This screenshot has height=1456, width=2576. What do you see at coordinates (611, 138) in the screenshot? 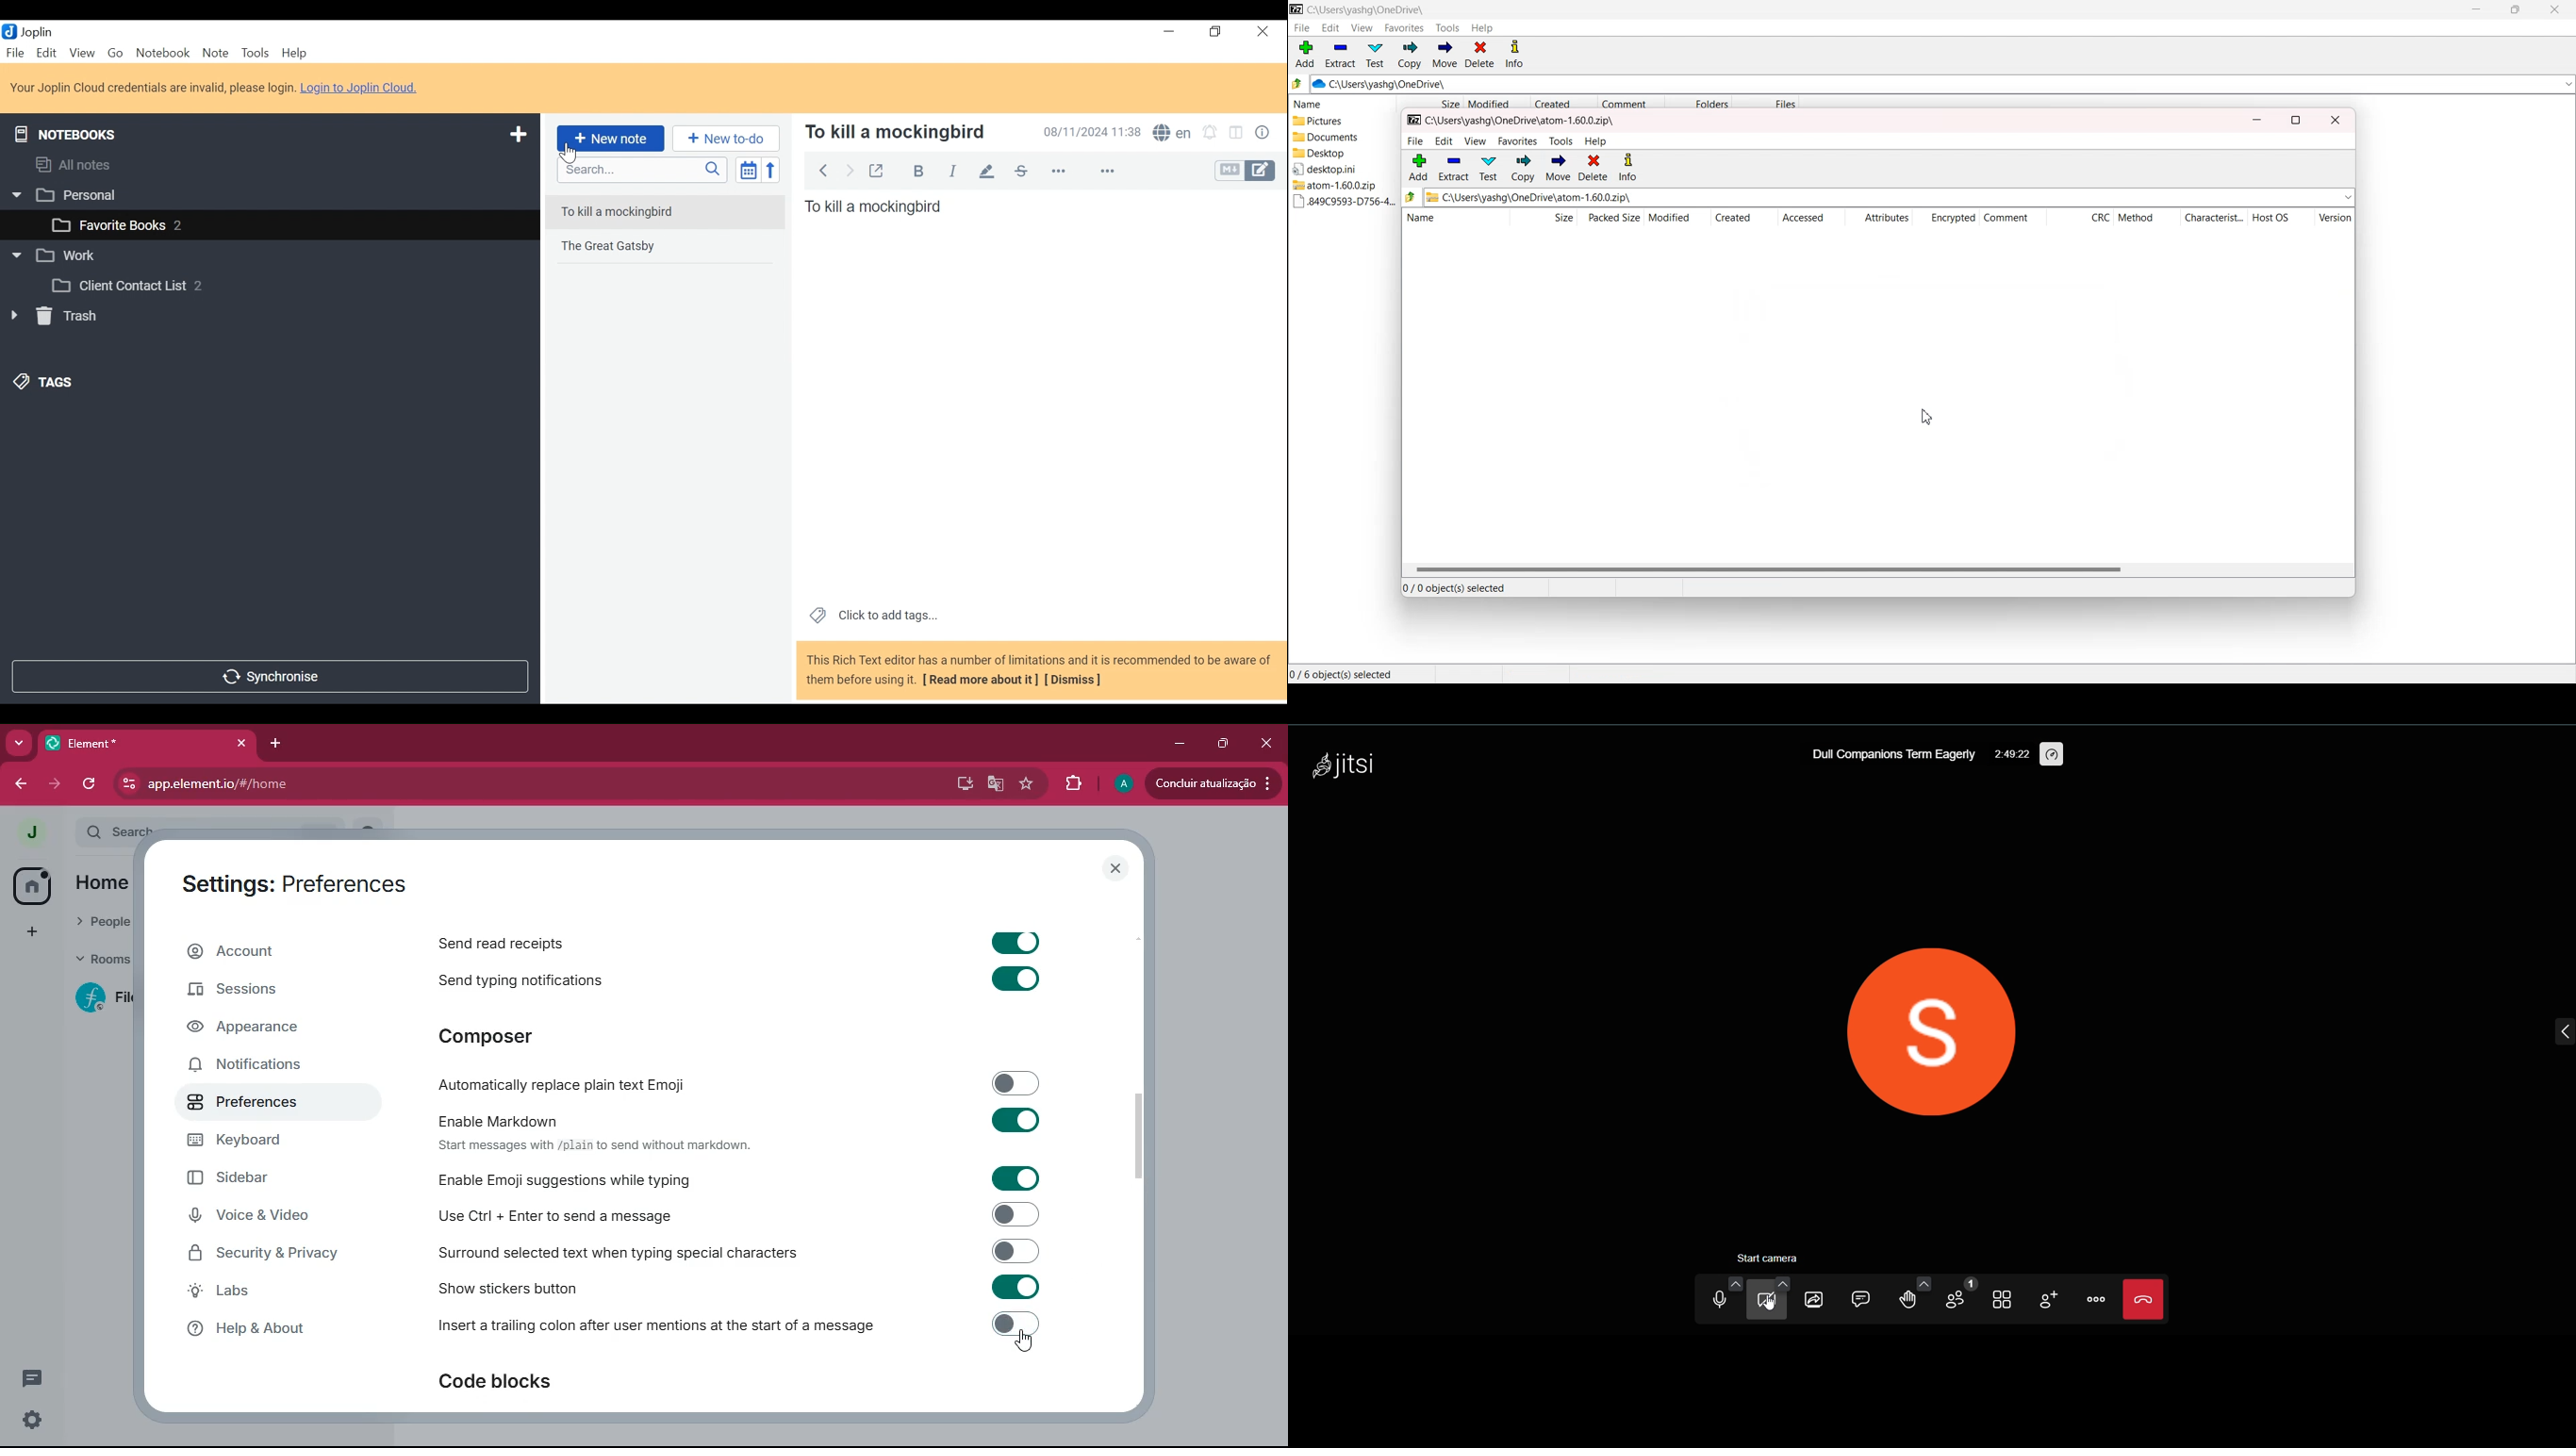
I see `New Note` at bounding box center [611, 138].